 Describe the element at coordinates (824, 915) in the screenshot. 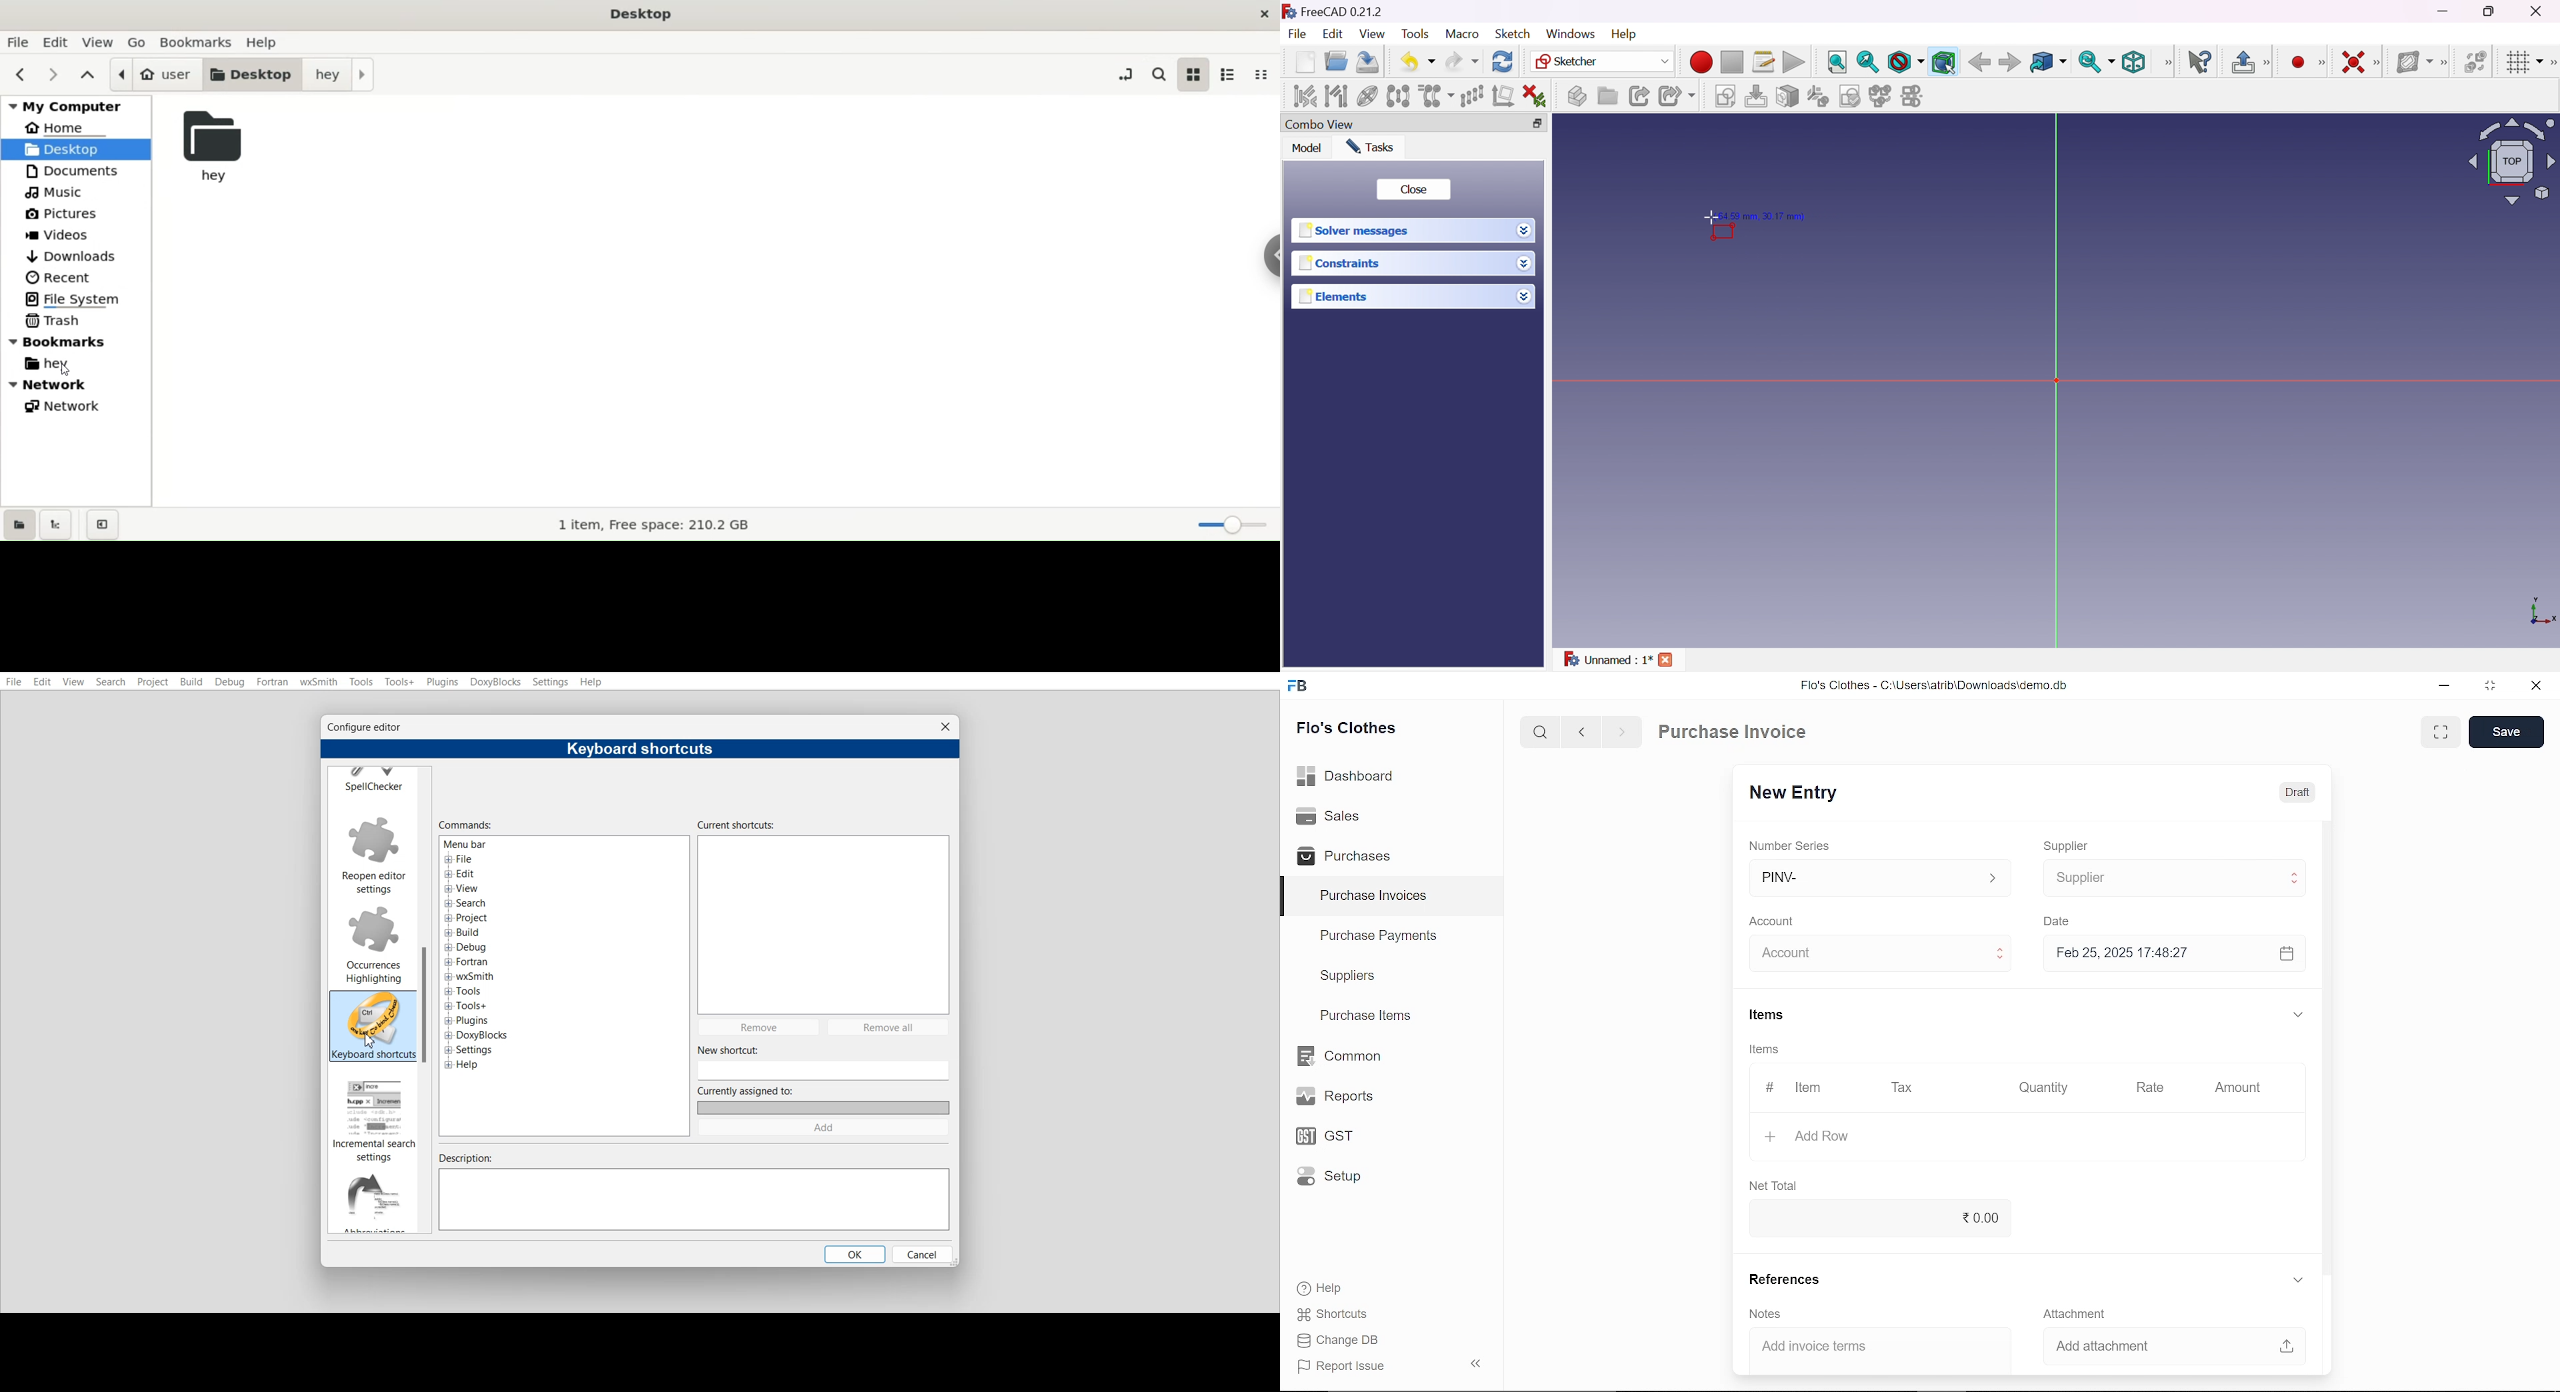

I see `Current shortcuts` at that location.